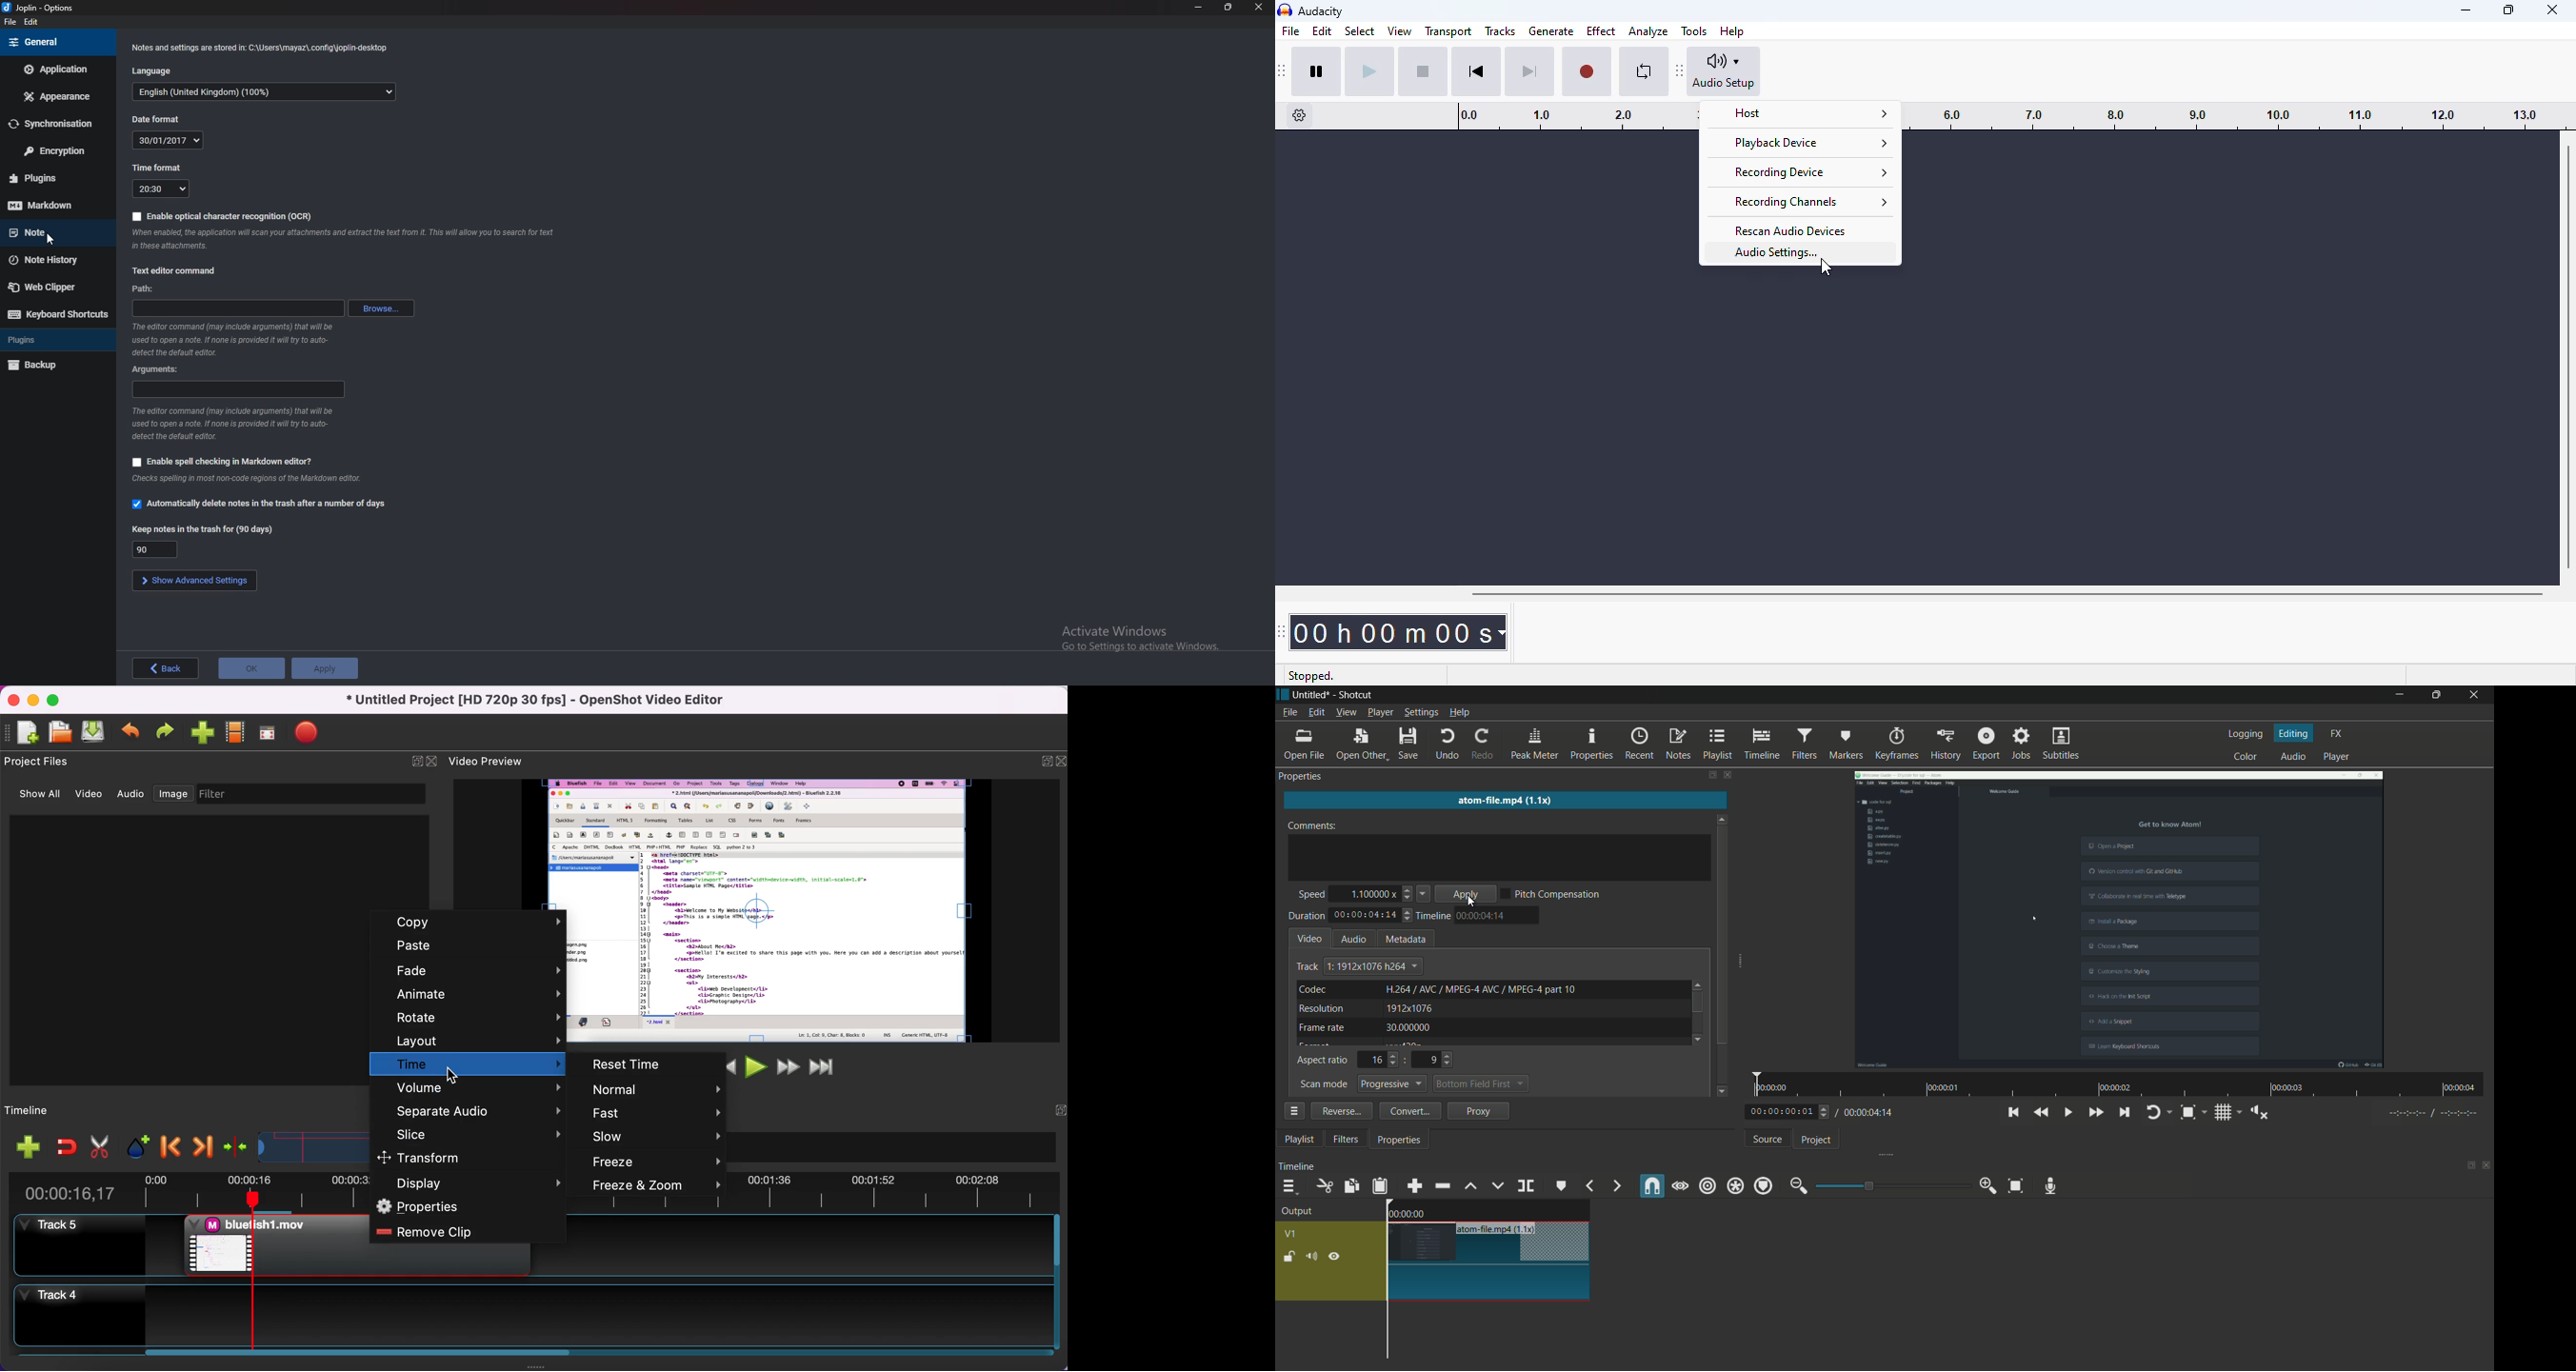 This screenshot has width=2576, height=1372. What do you see at coordinates (1339, 1110) in the screenshot?
I see `reverse` at bounding box center [1339, 1110].